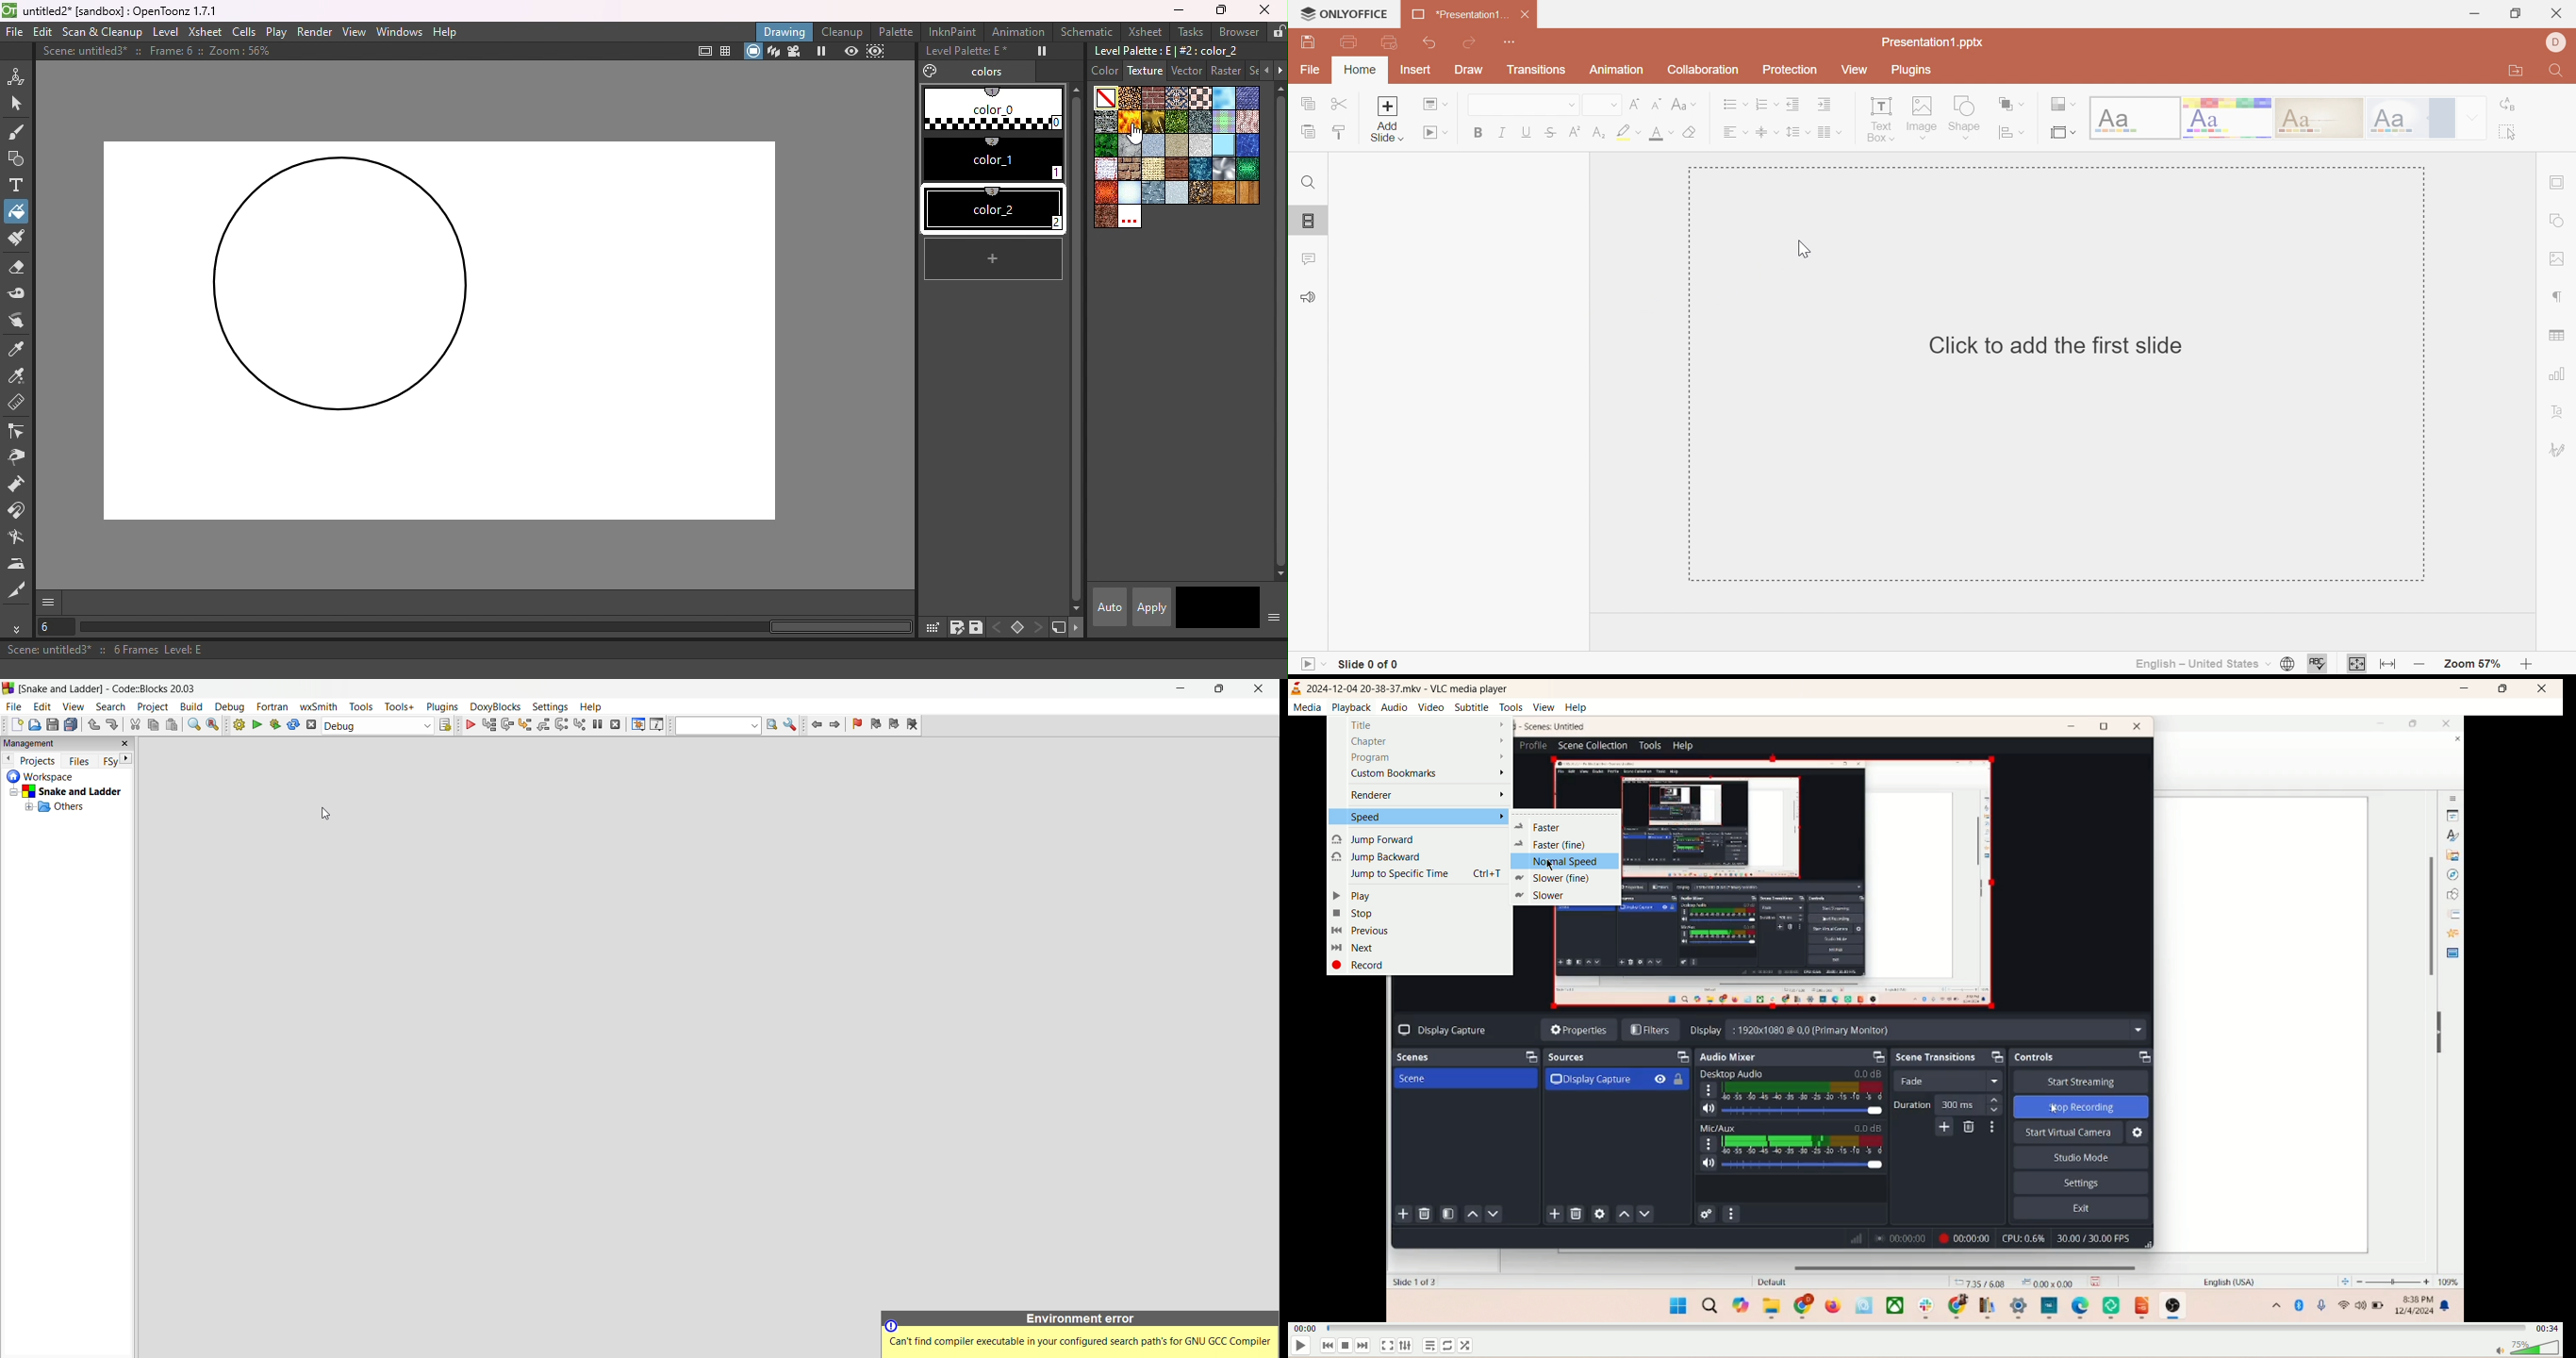  What do you see at coordinates (1352, 914) in the screenshot?
I see `stop` at bounding box center [1352, 914].